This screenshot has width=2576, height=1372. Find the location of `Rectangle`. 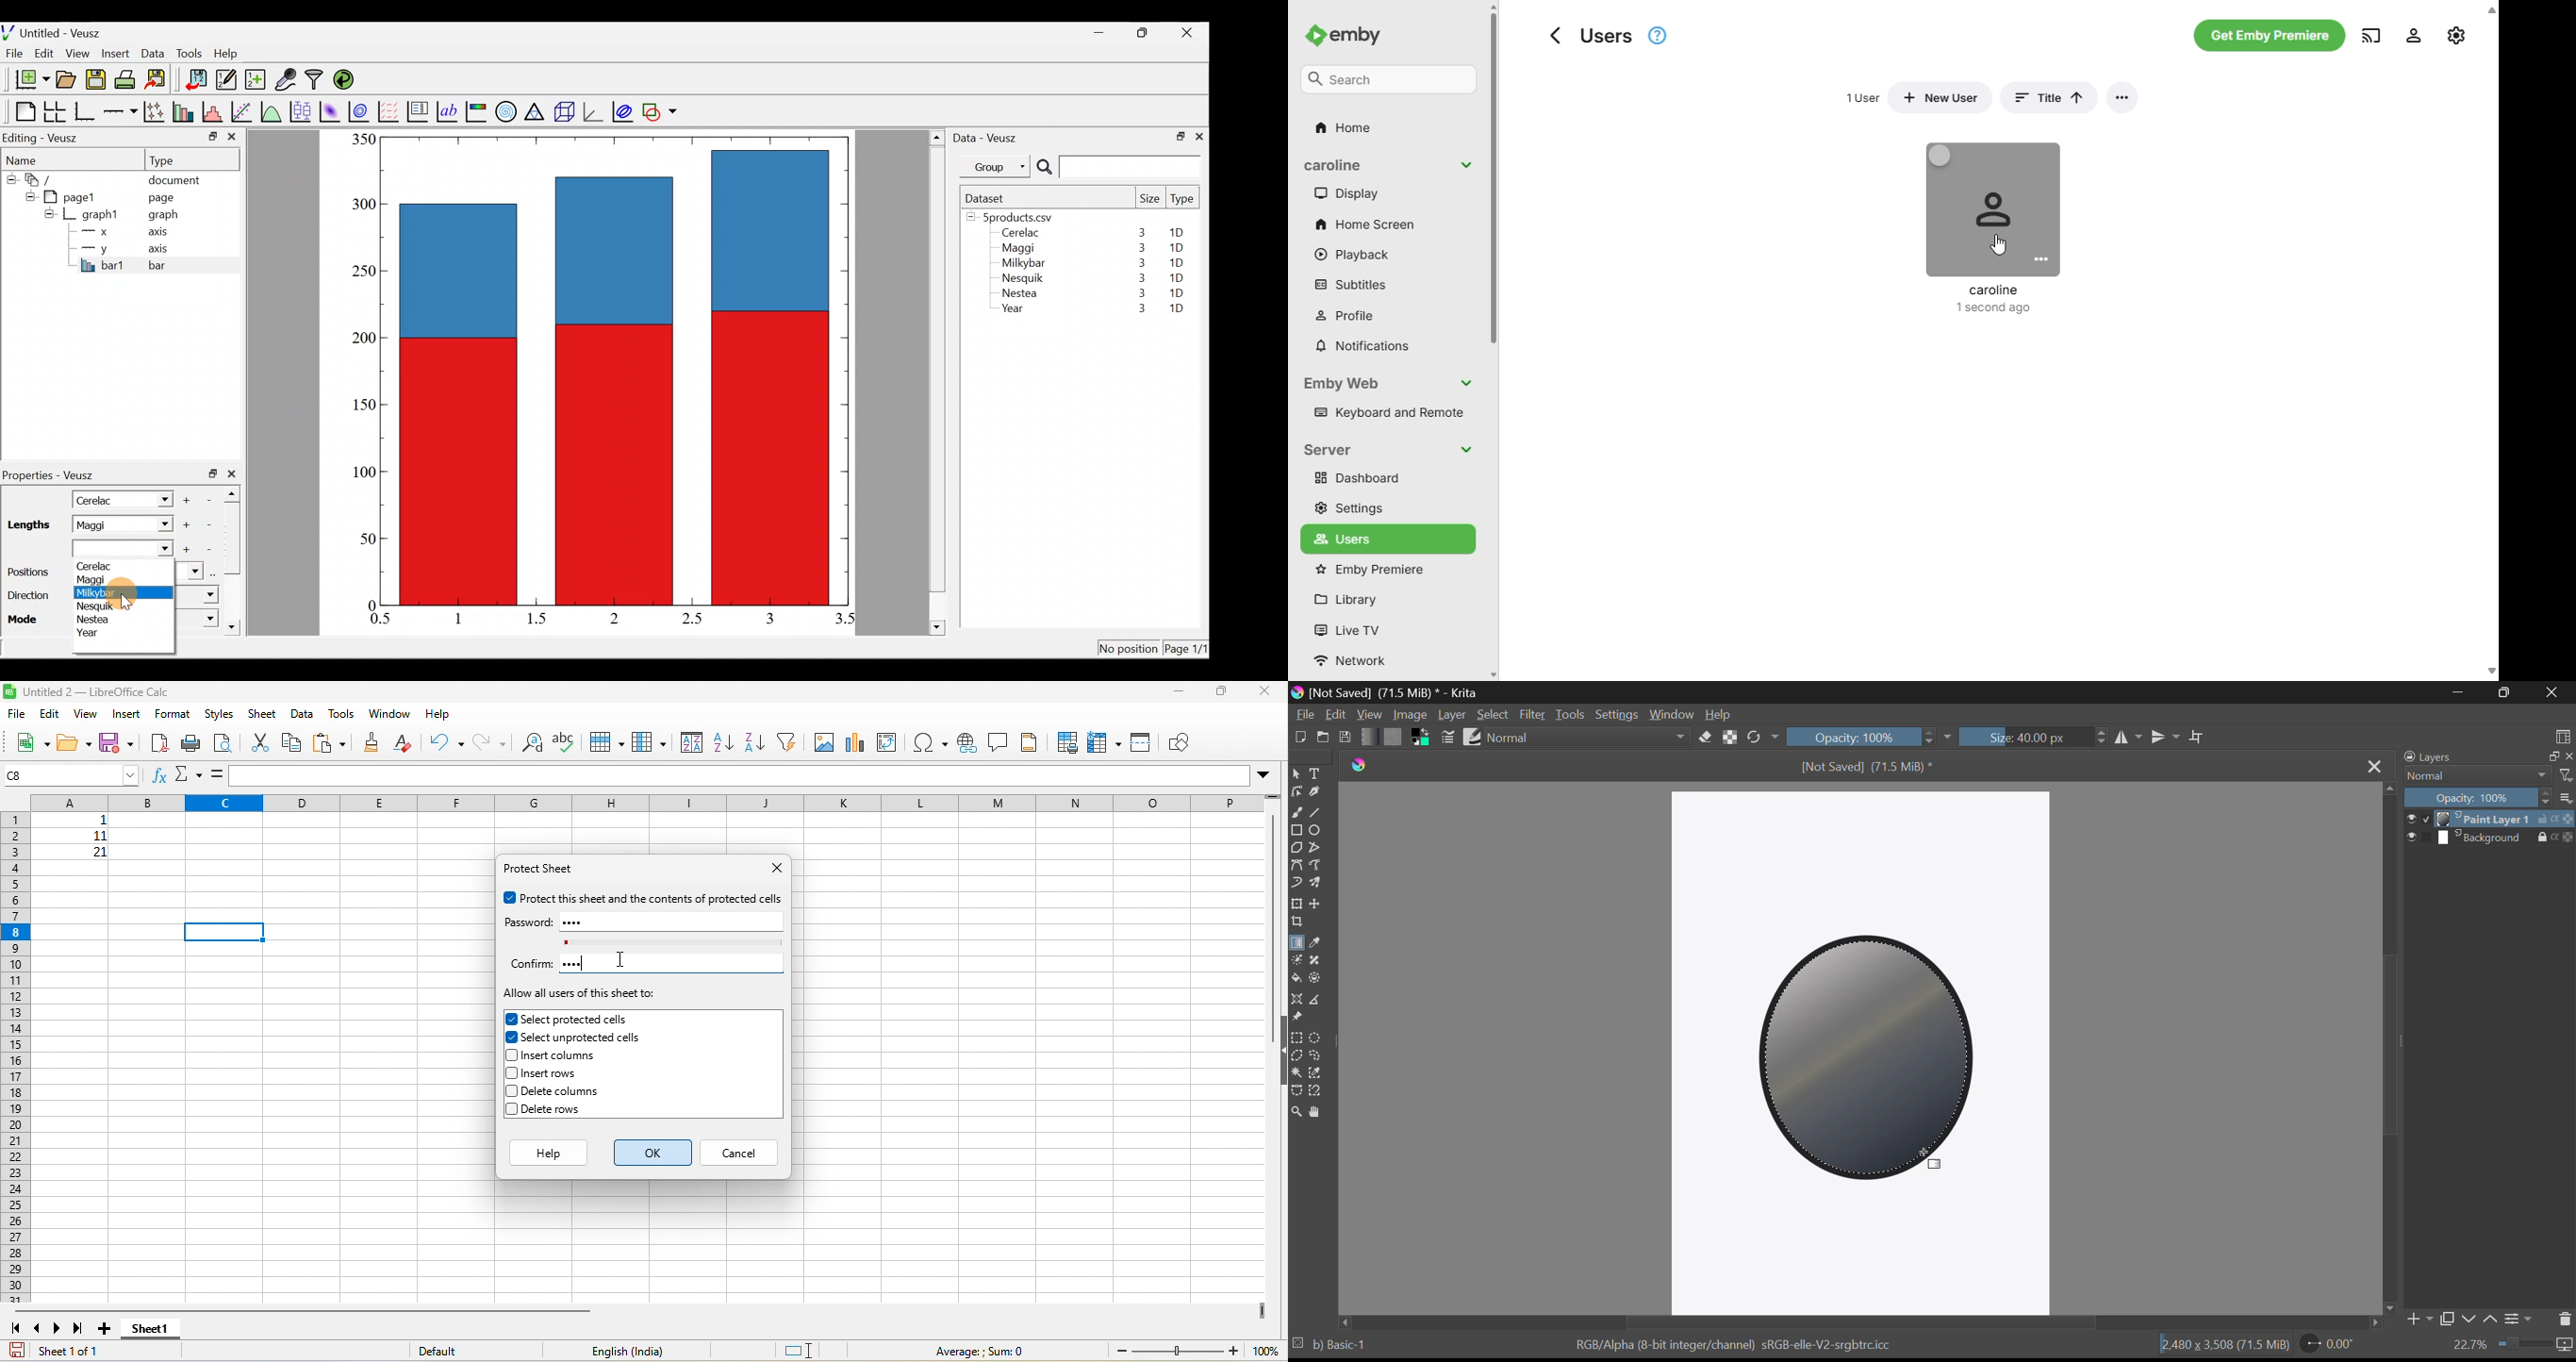

Rectangle is located at coordinates (1297, 832).